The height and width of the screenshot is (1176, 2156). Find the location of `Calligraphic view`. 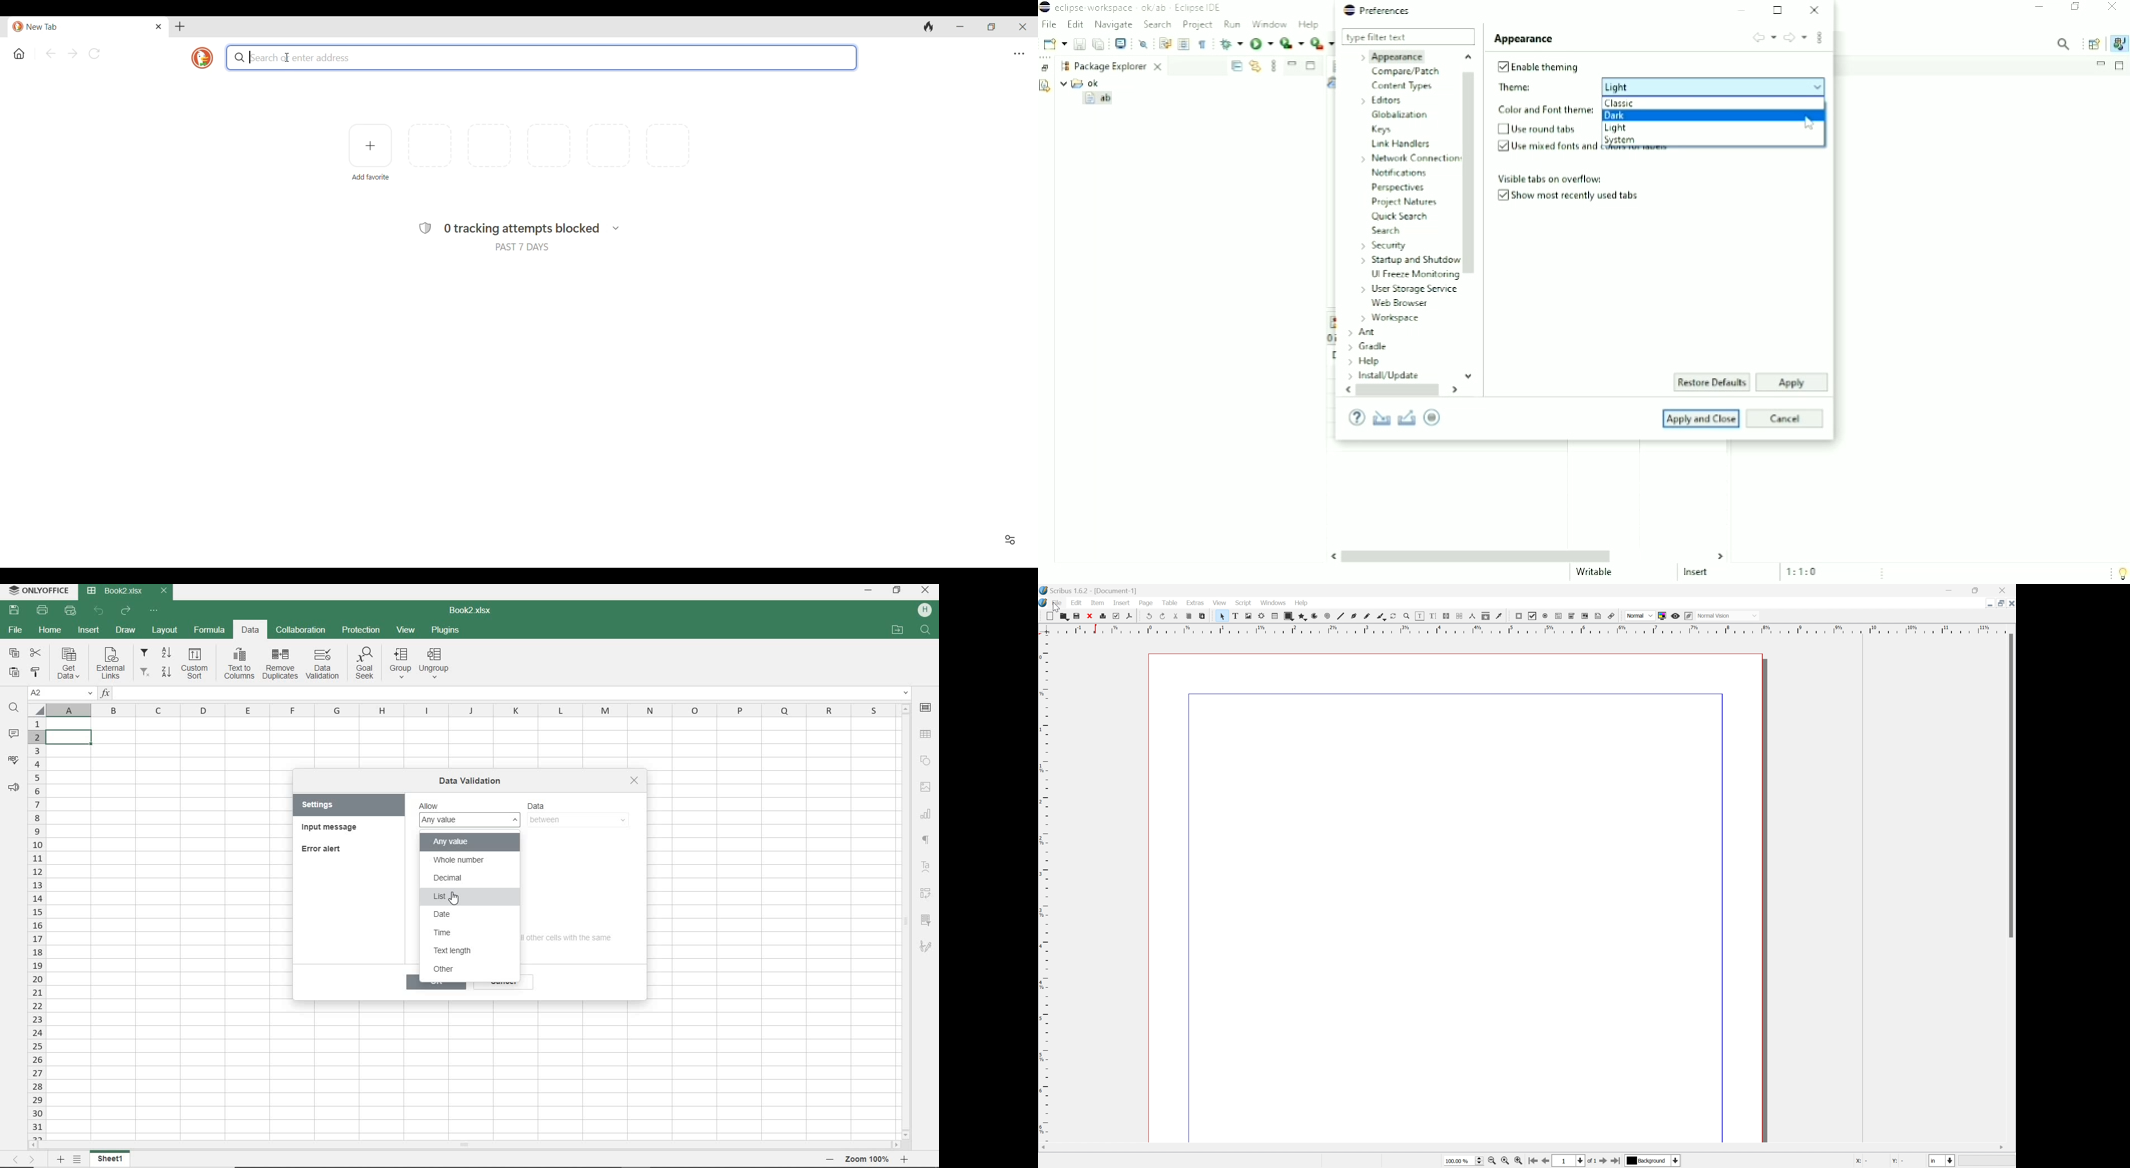

Calligraphic view is located at coordinates (1379, 616).